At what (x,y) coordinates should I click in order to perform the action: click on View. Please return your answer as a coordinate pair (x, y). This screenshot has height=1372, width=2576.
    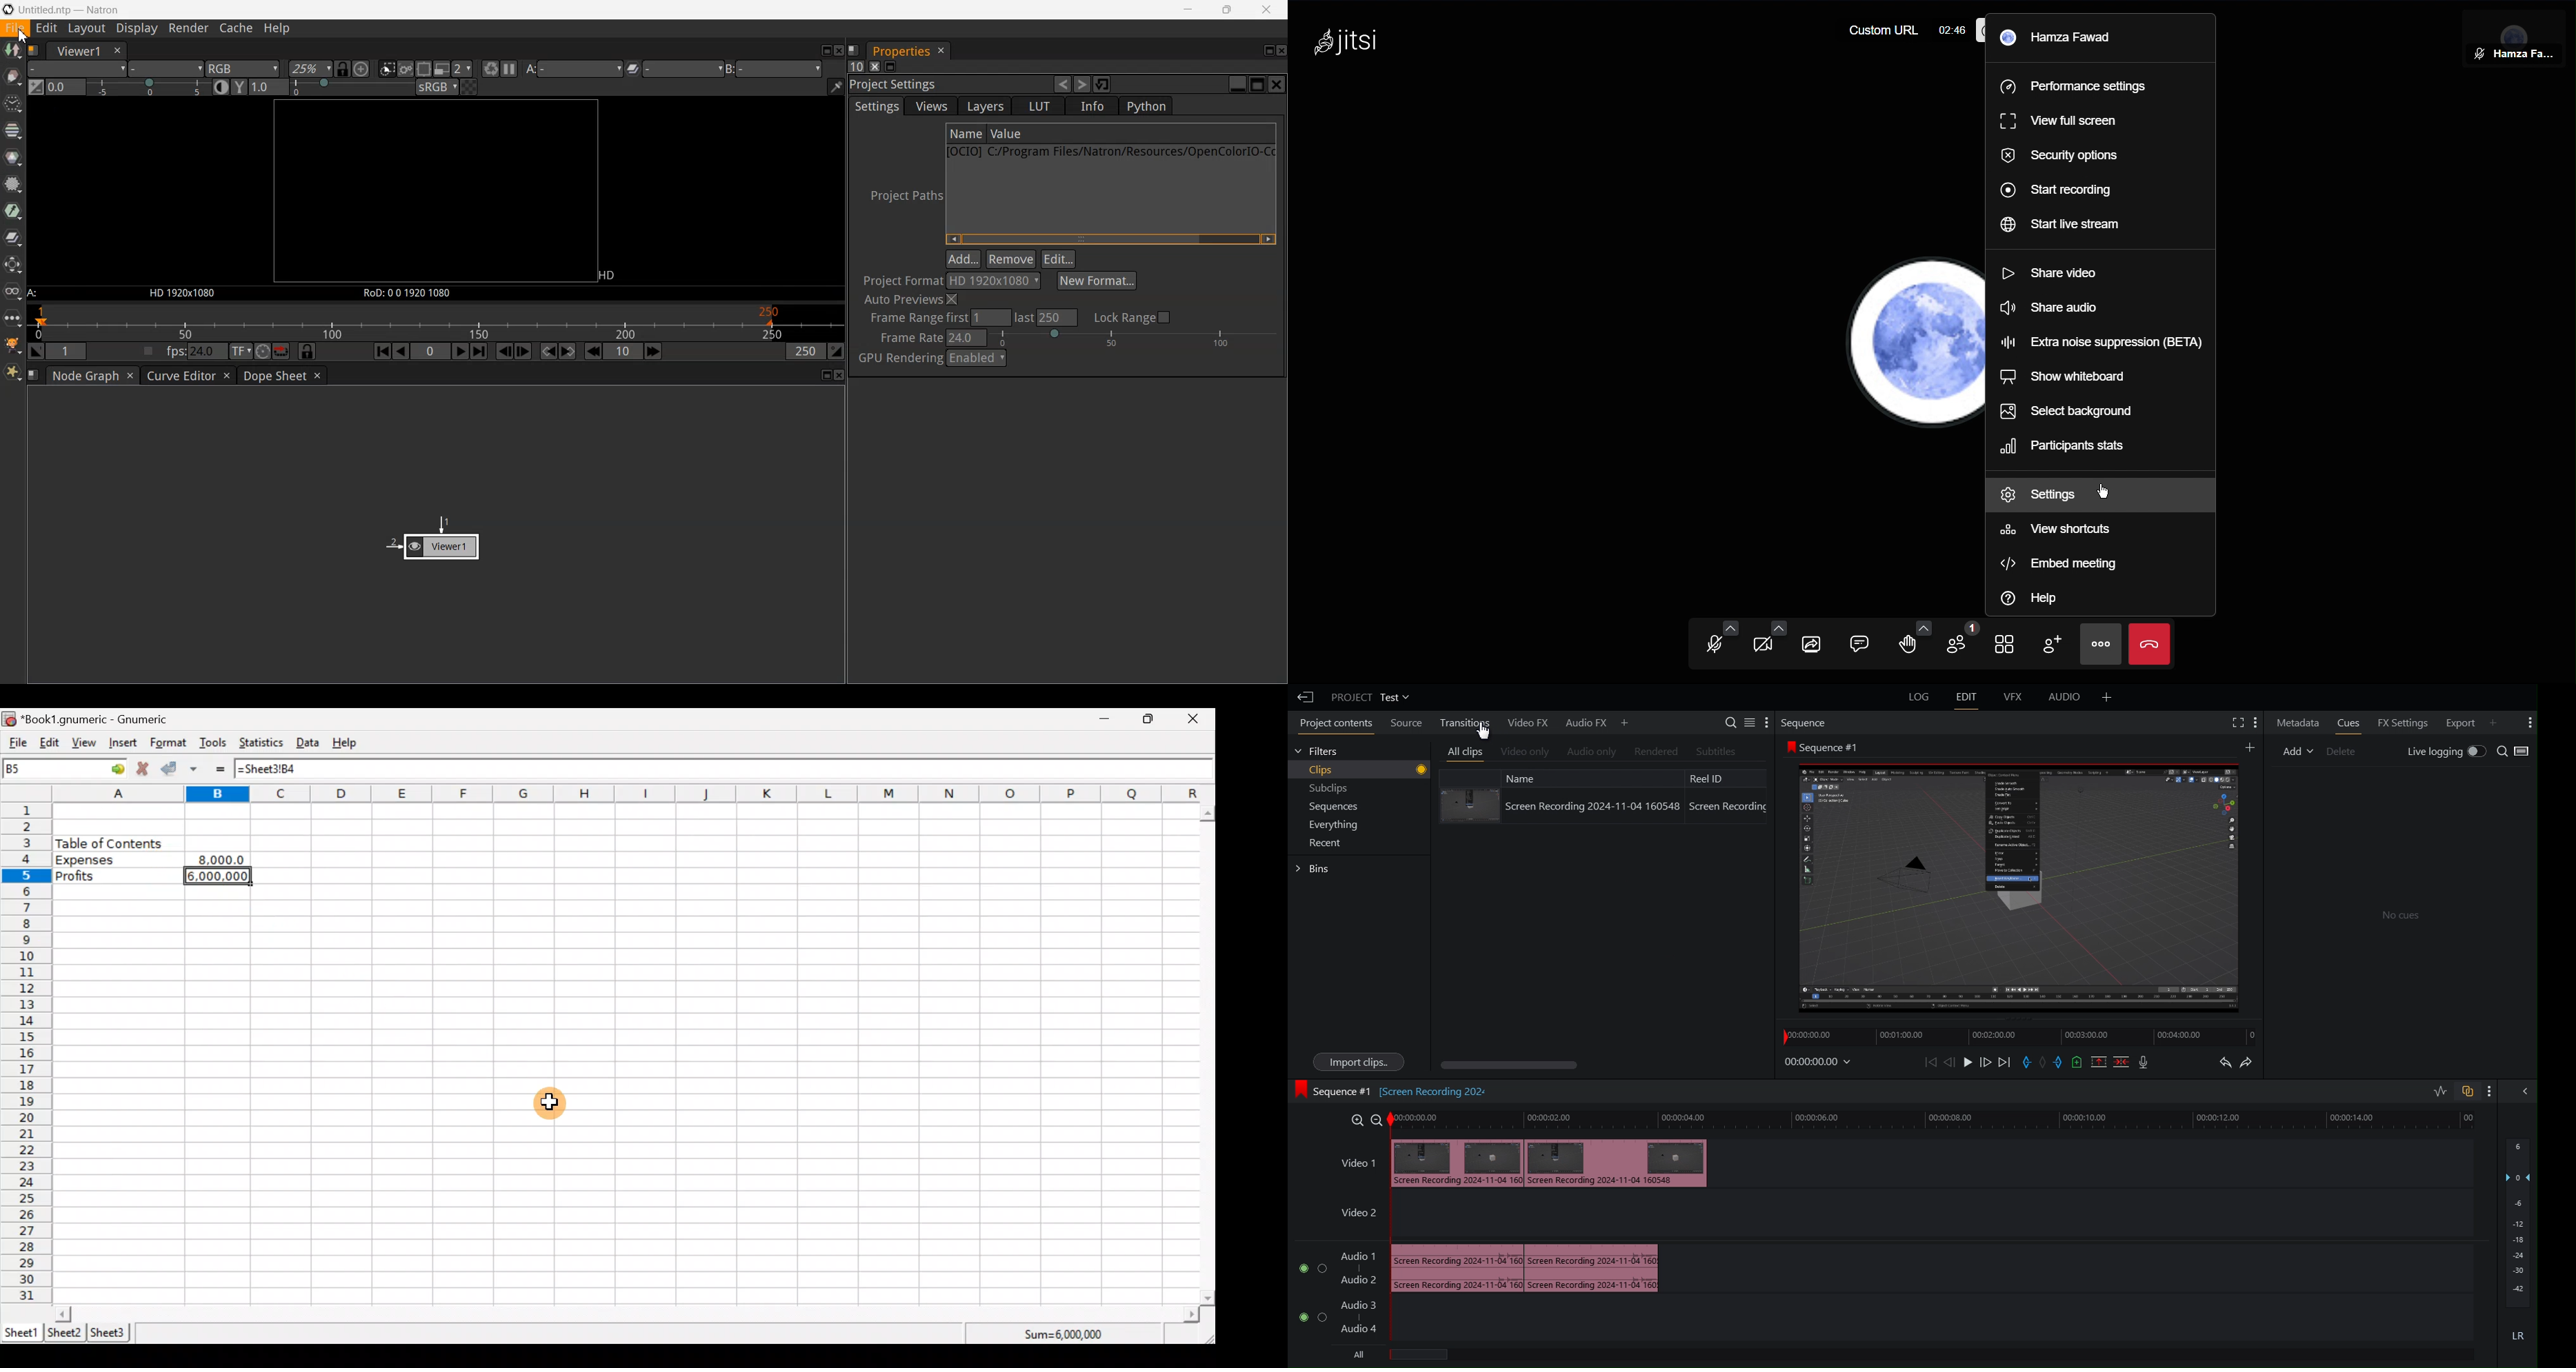
    Looking at the image, I should click on (87, 743).